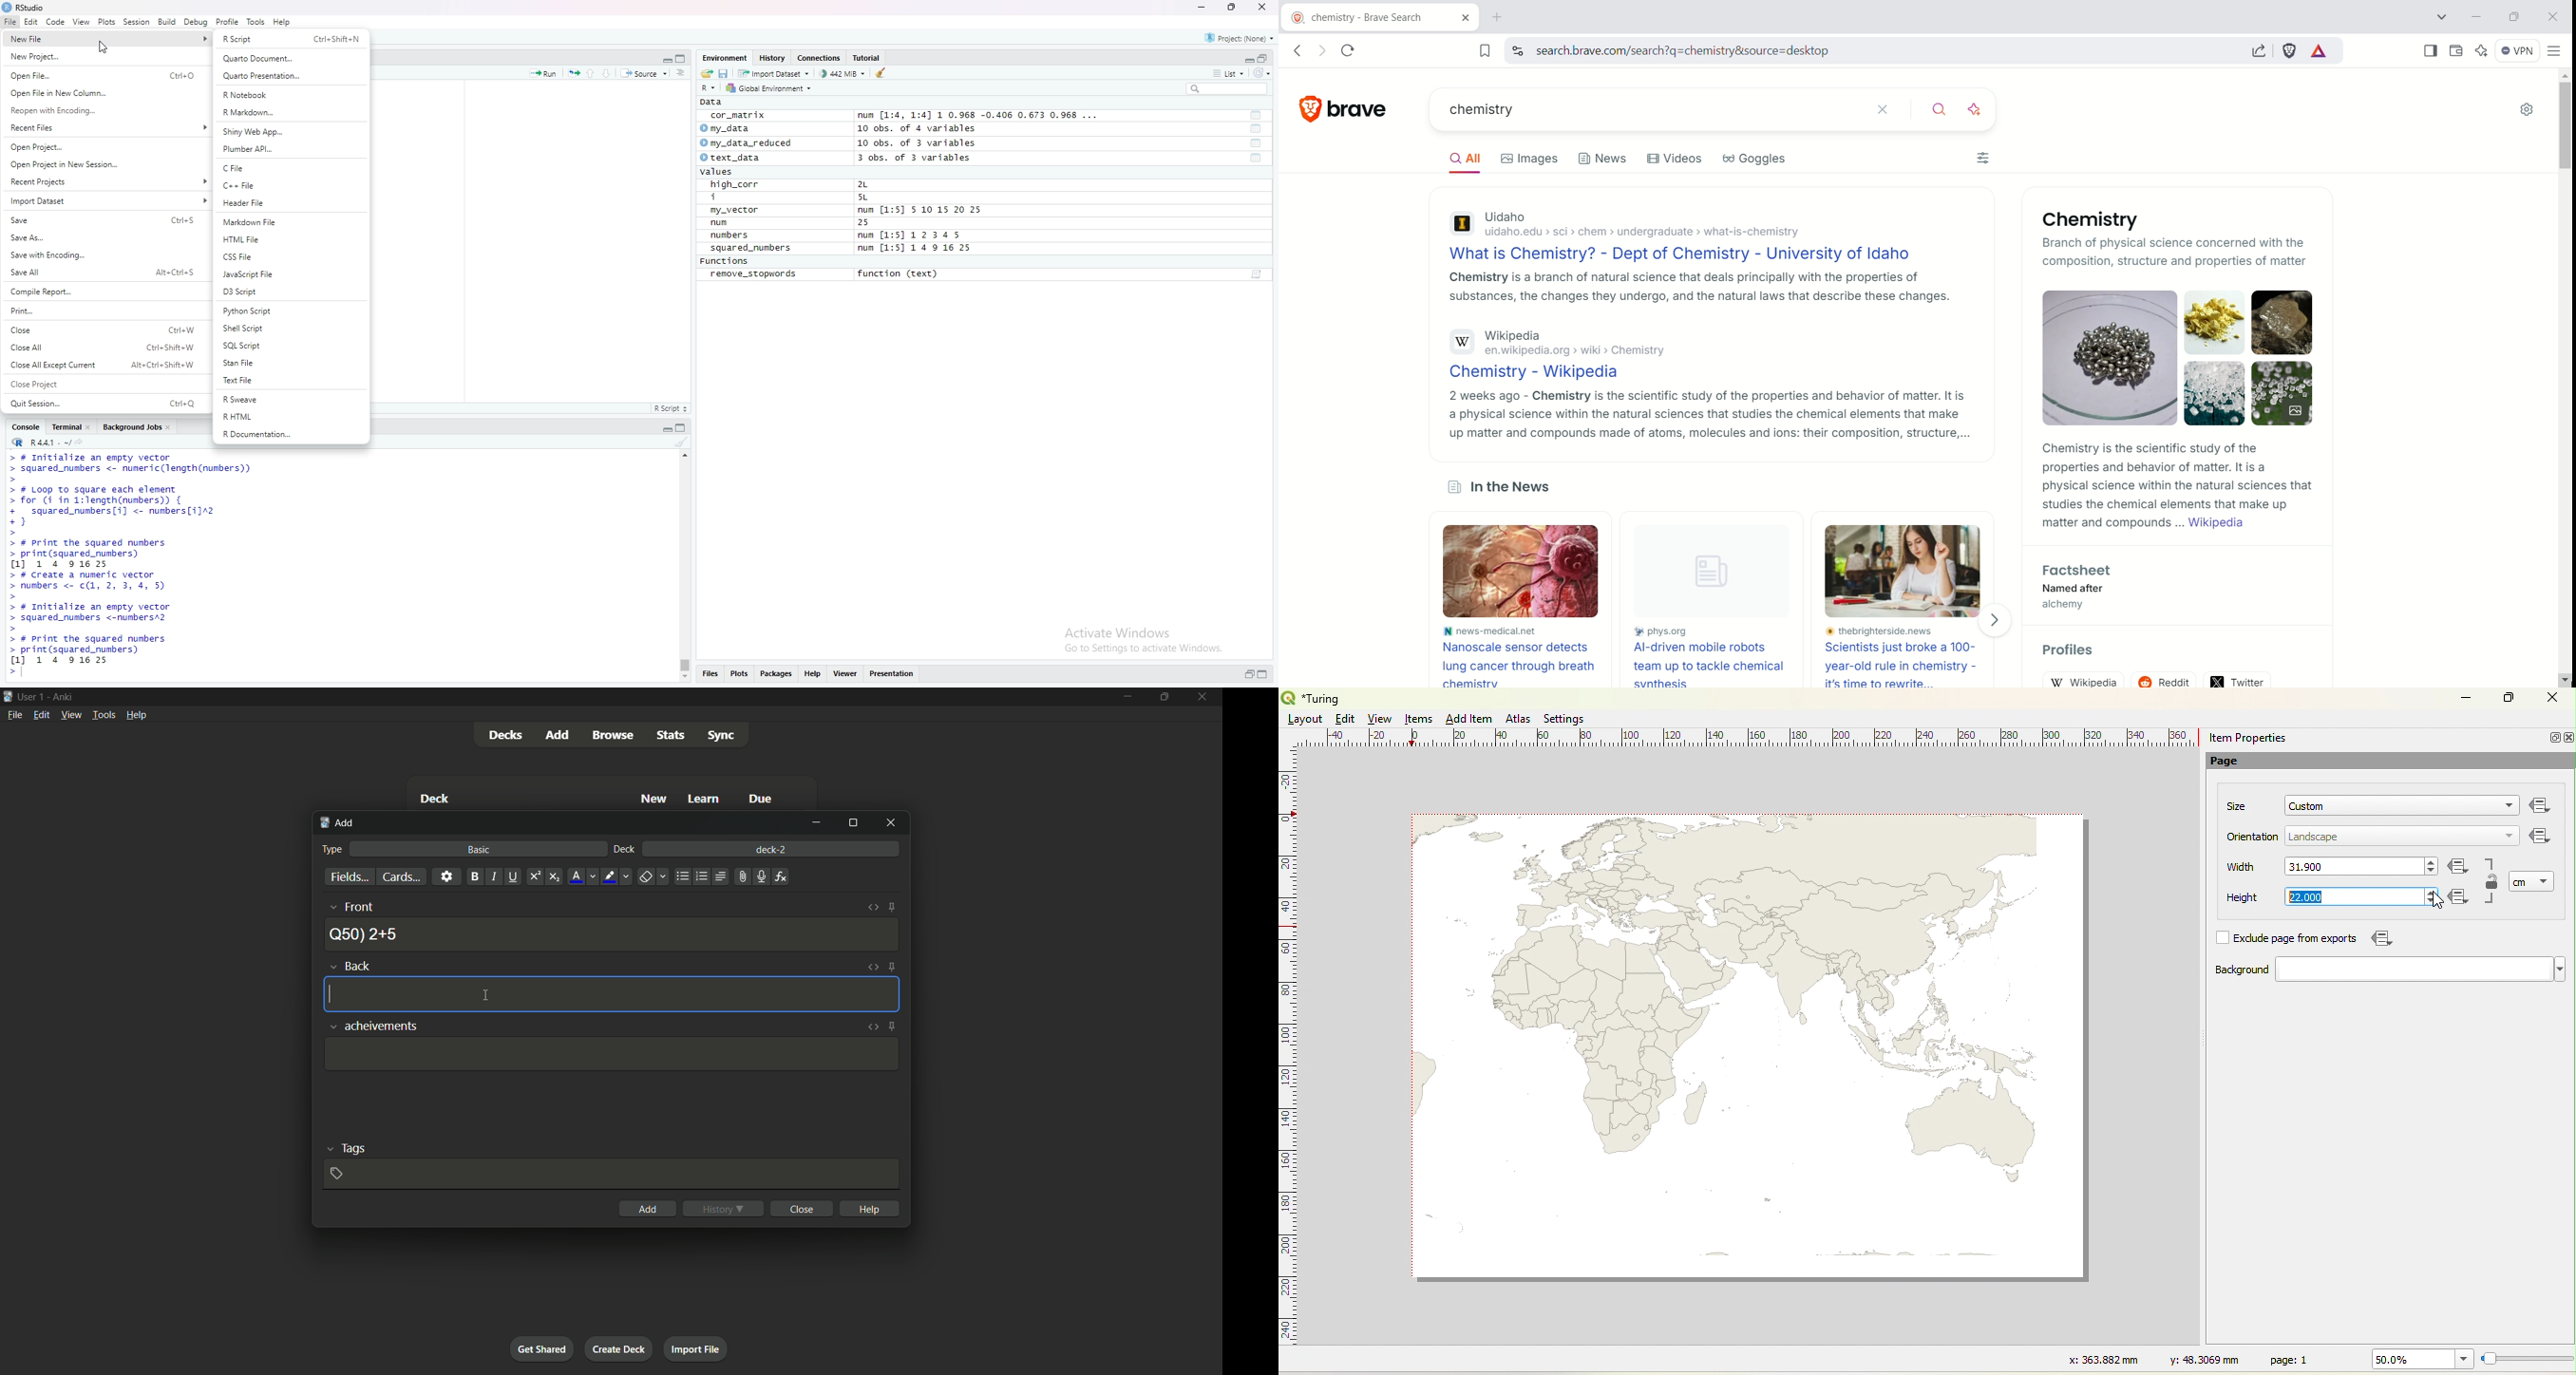  I want to click on Close Ctrl+W, so click(103, 330).